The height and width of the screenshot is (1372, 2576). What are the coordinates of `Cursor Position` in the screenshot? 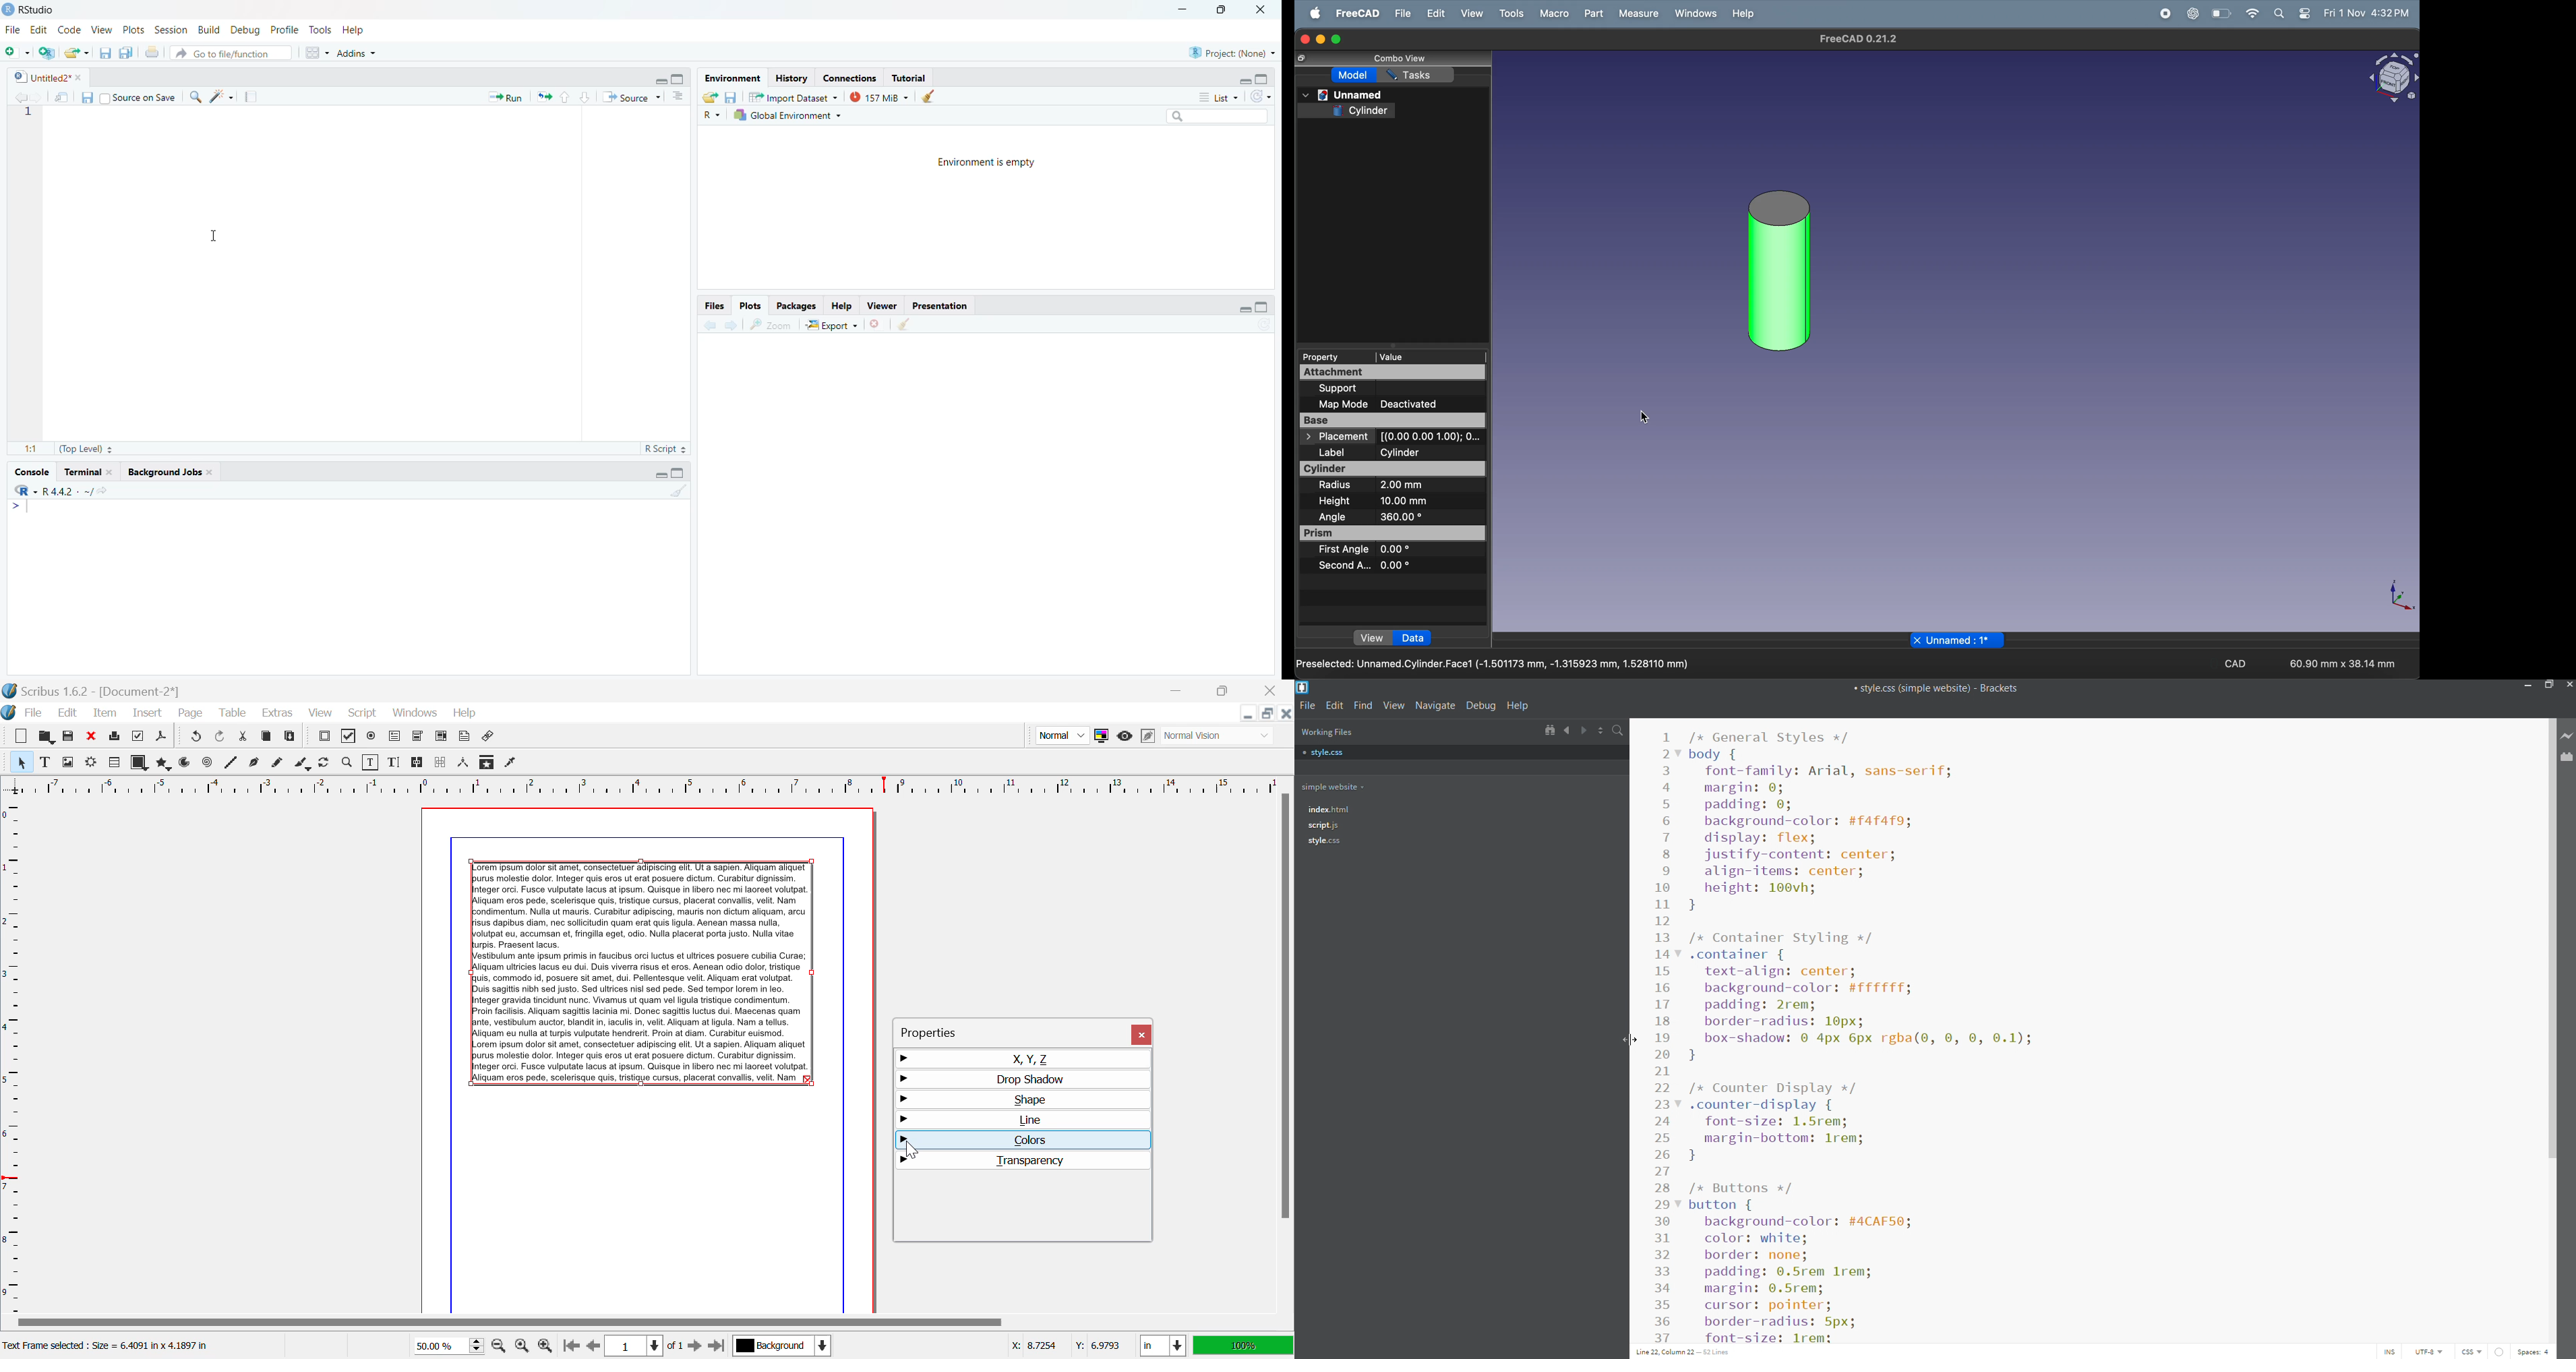 It's located at (907, 1143).